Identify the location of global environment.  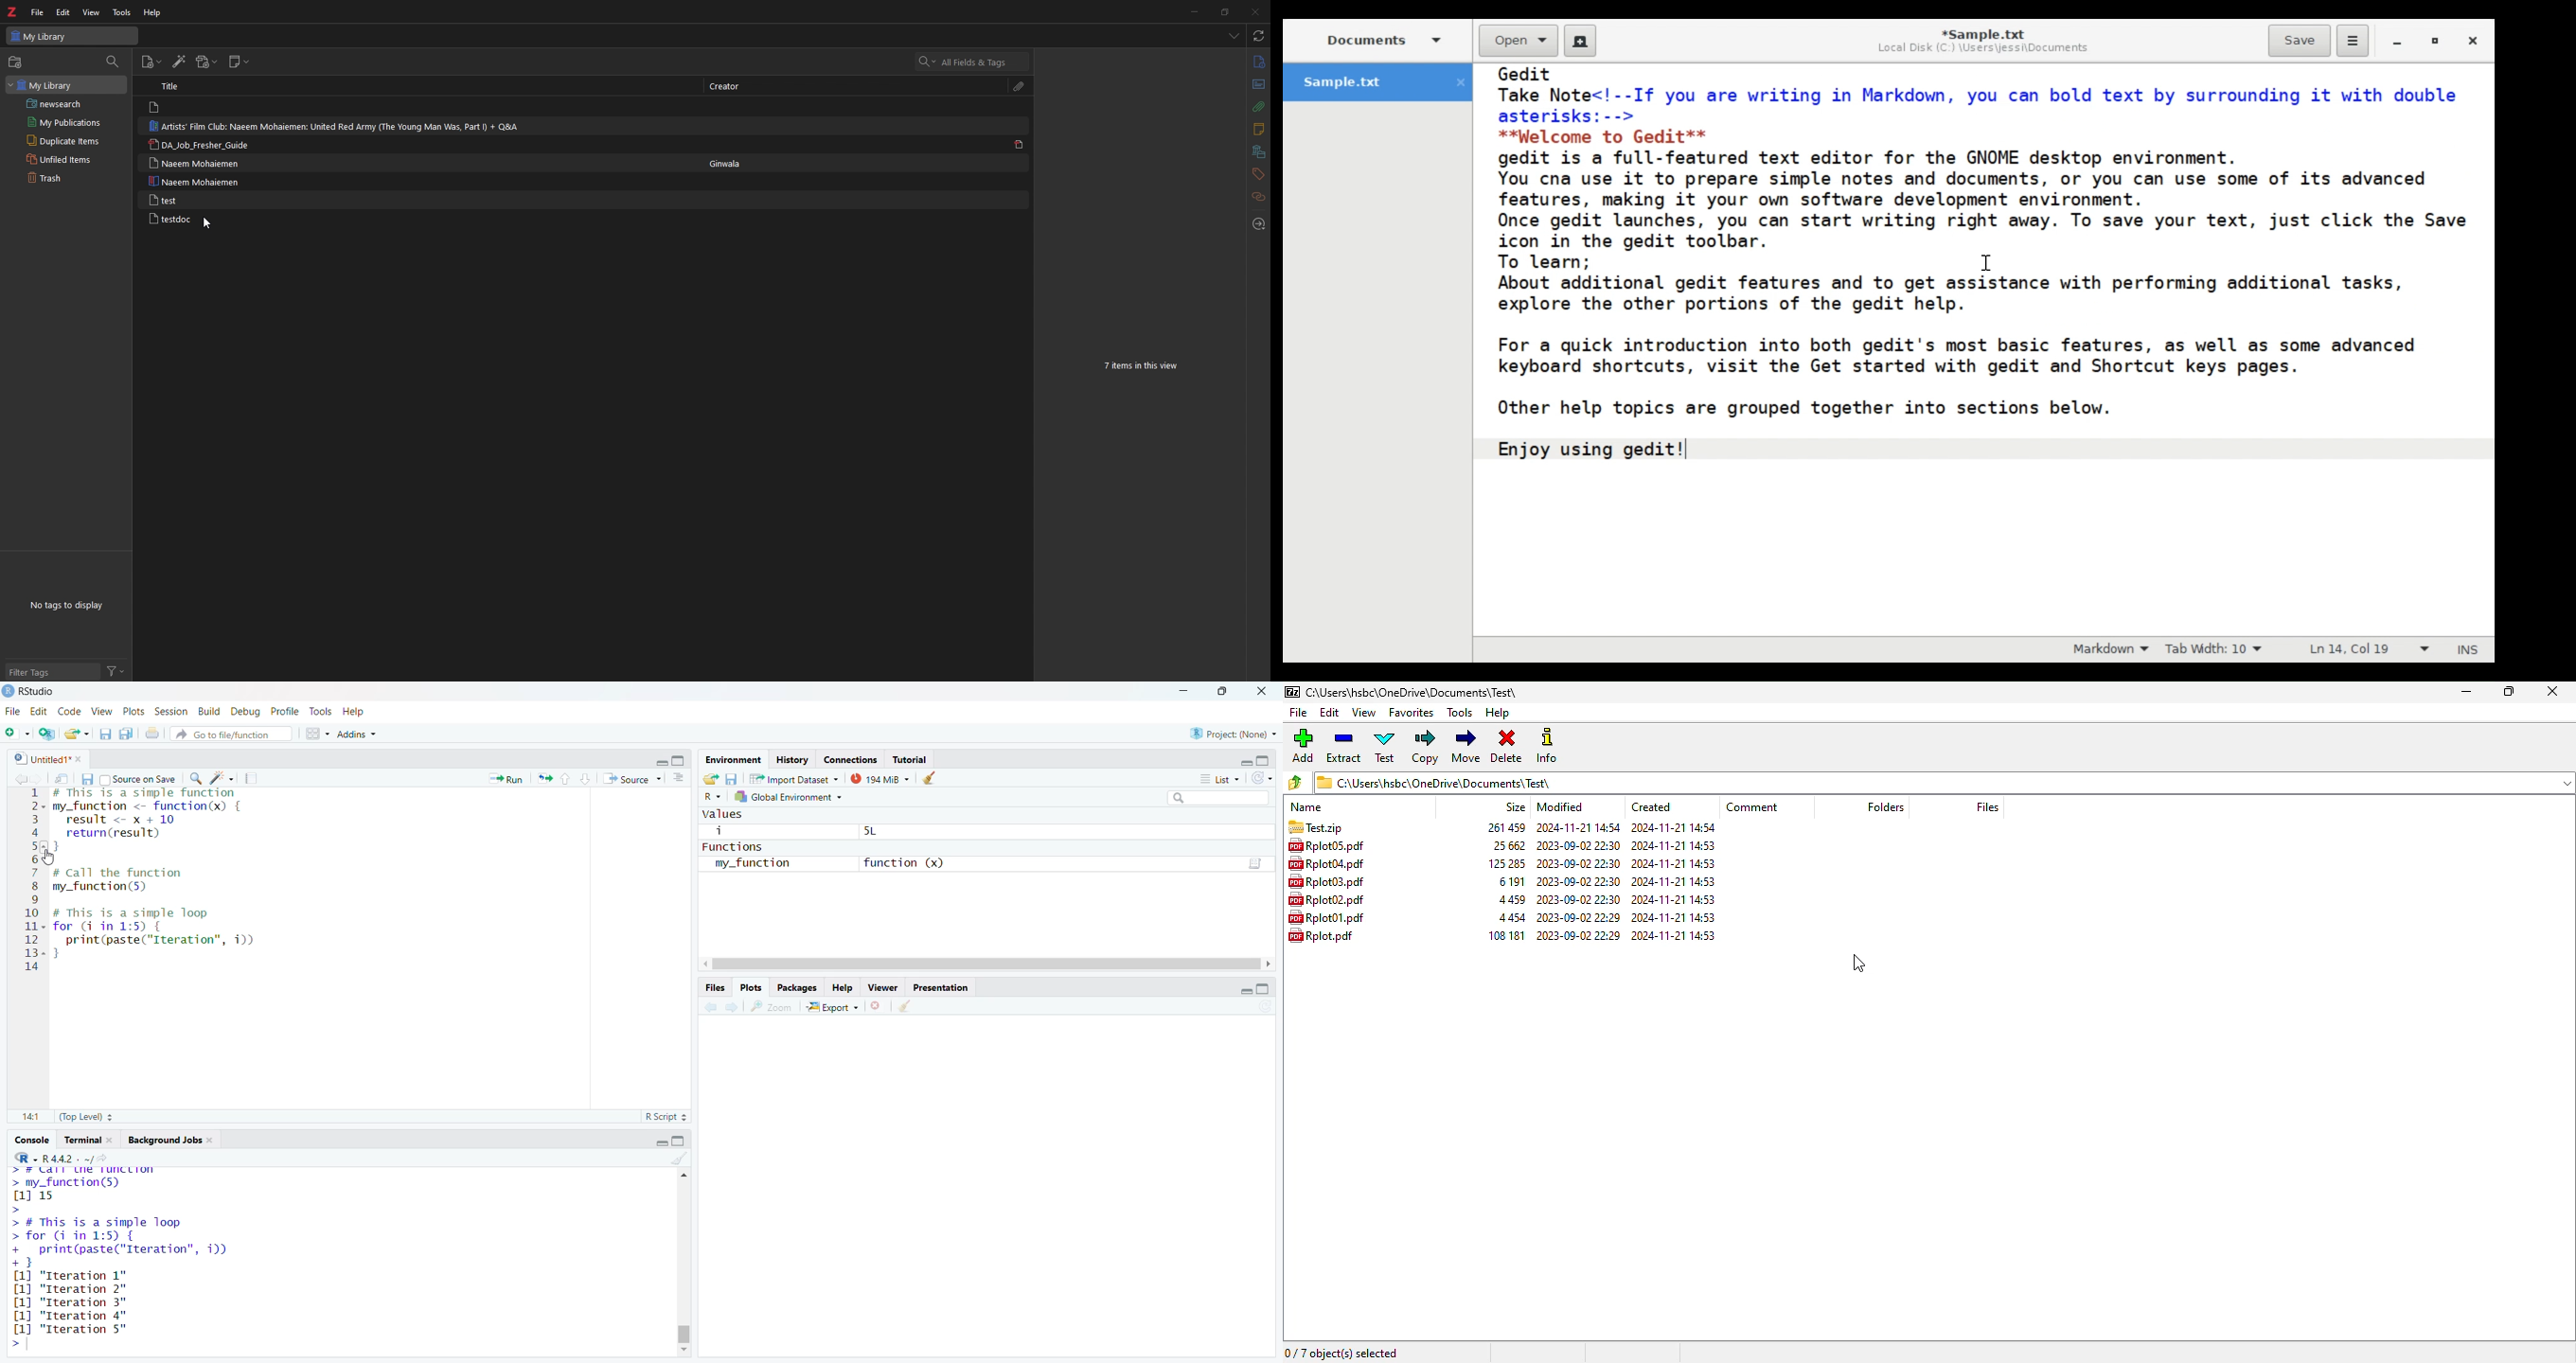
(795, 799).